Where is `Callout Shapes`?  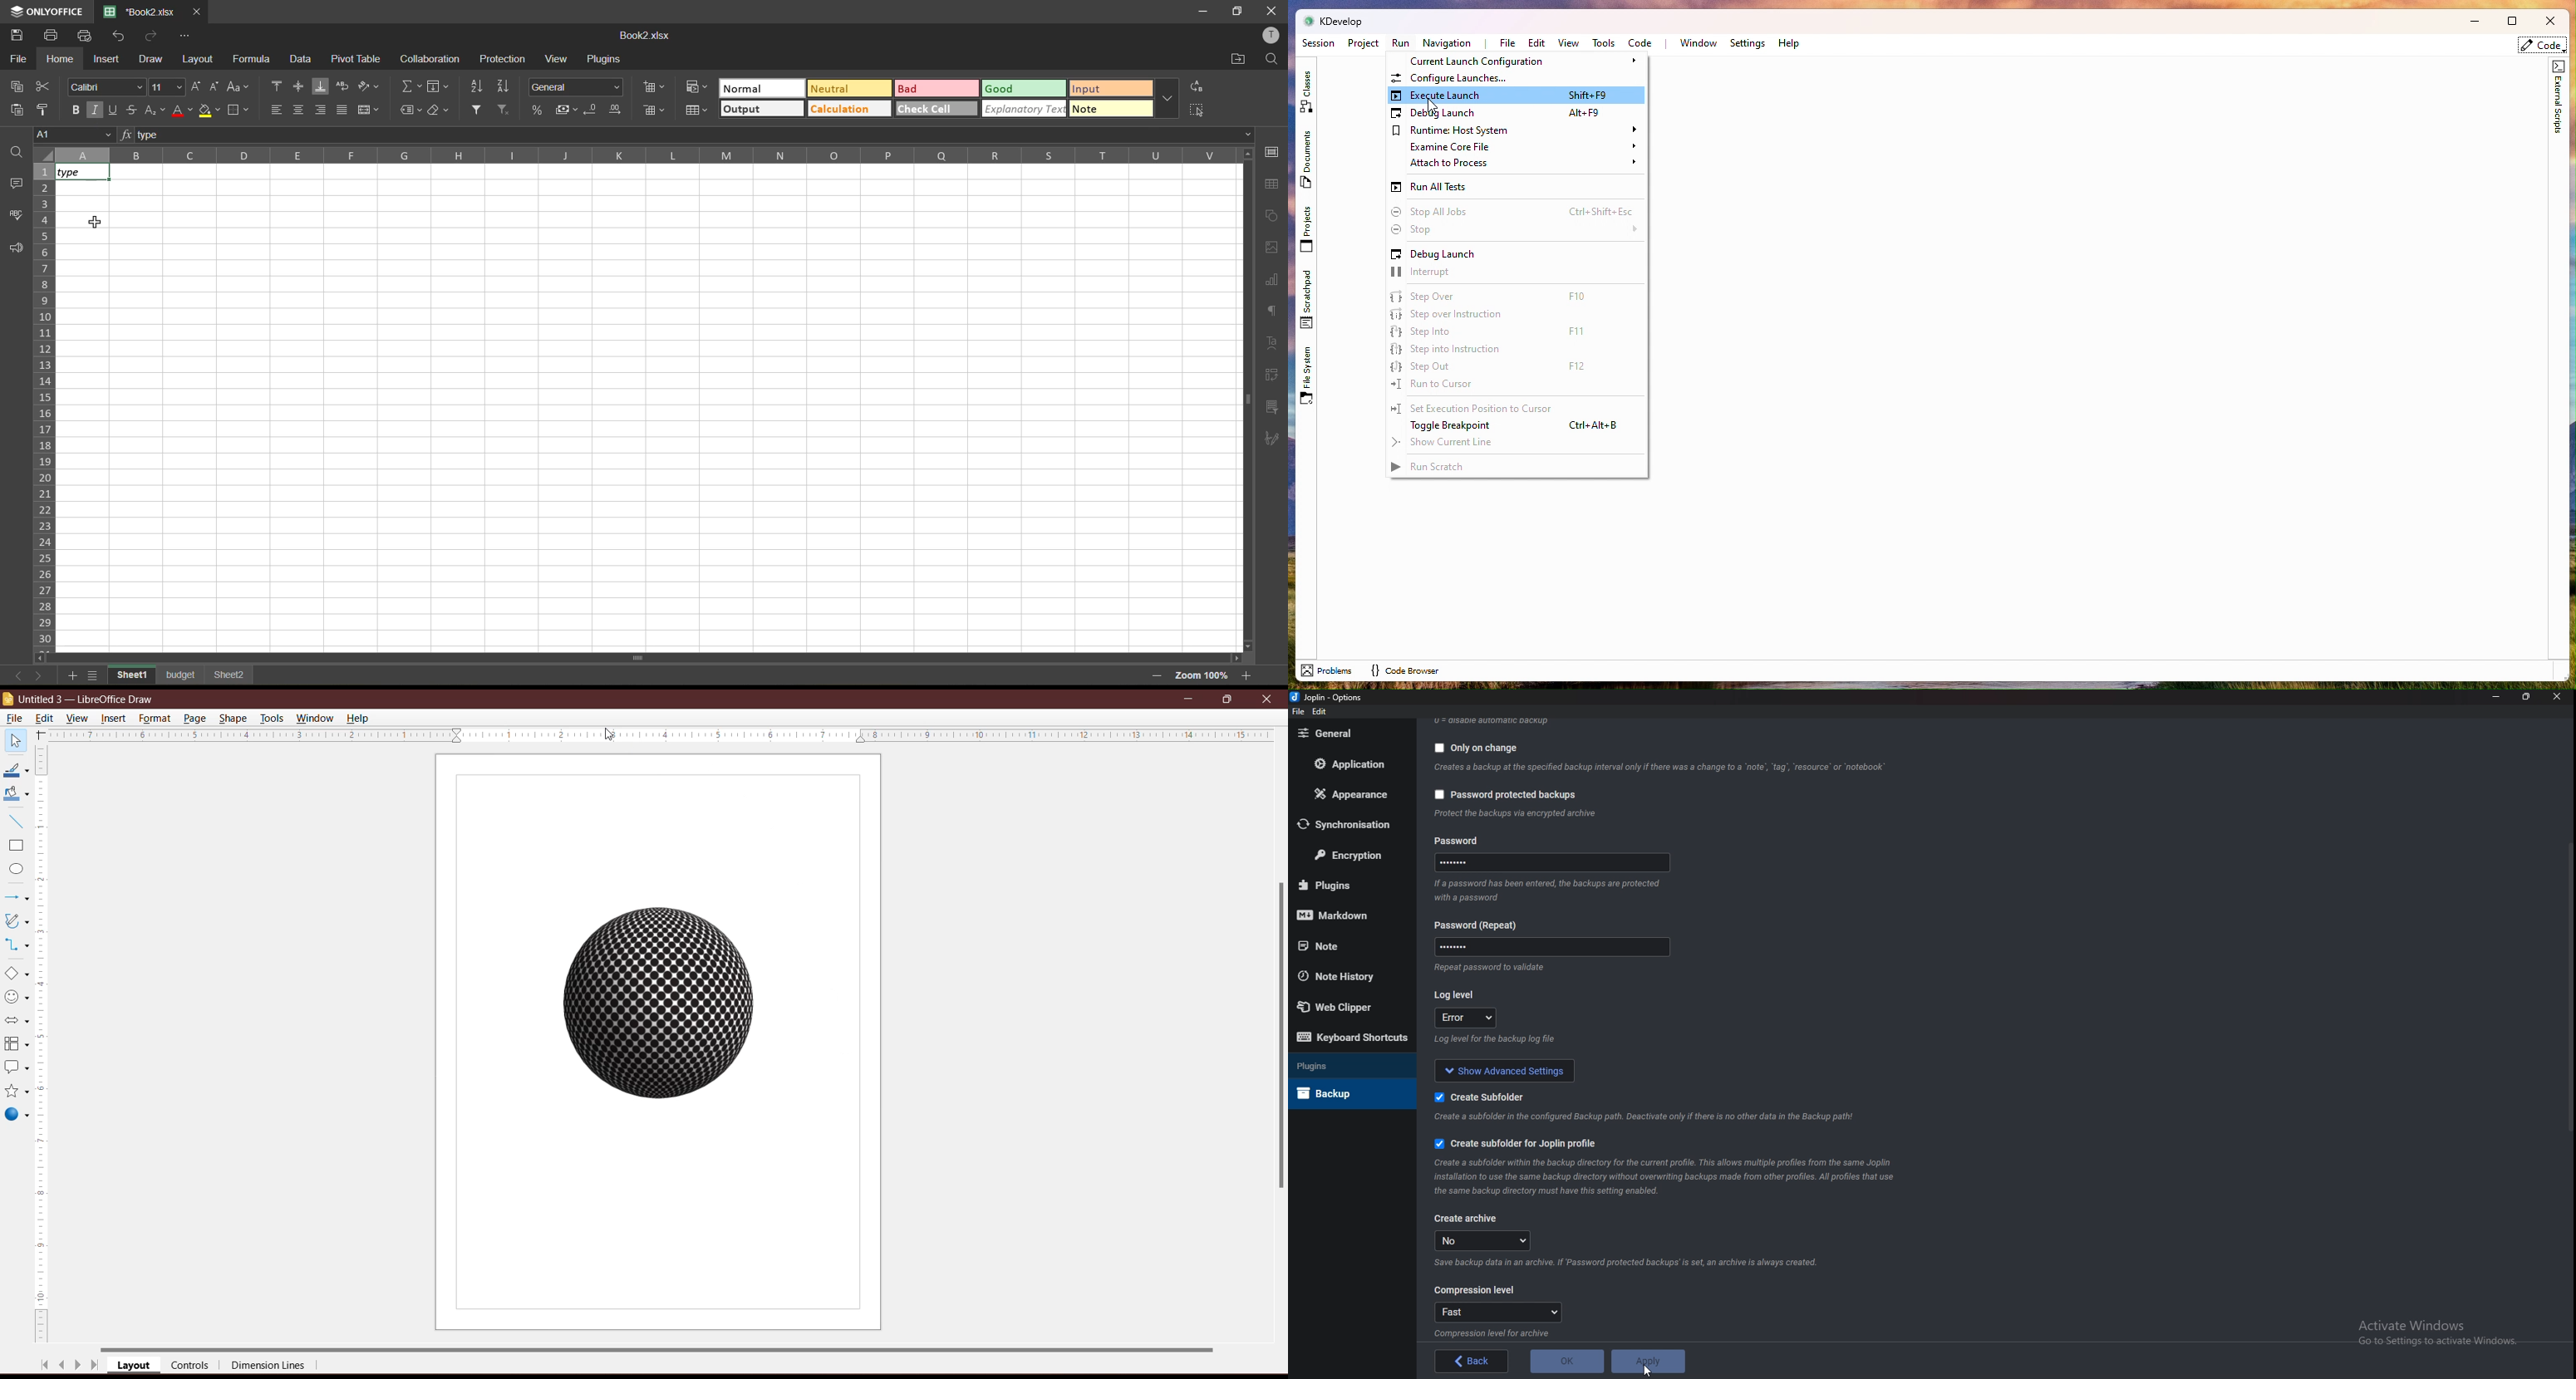
Callout Shapes is located at coordinates (15, 1068).